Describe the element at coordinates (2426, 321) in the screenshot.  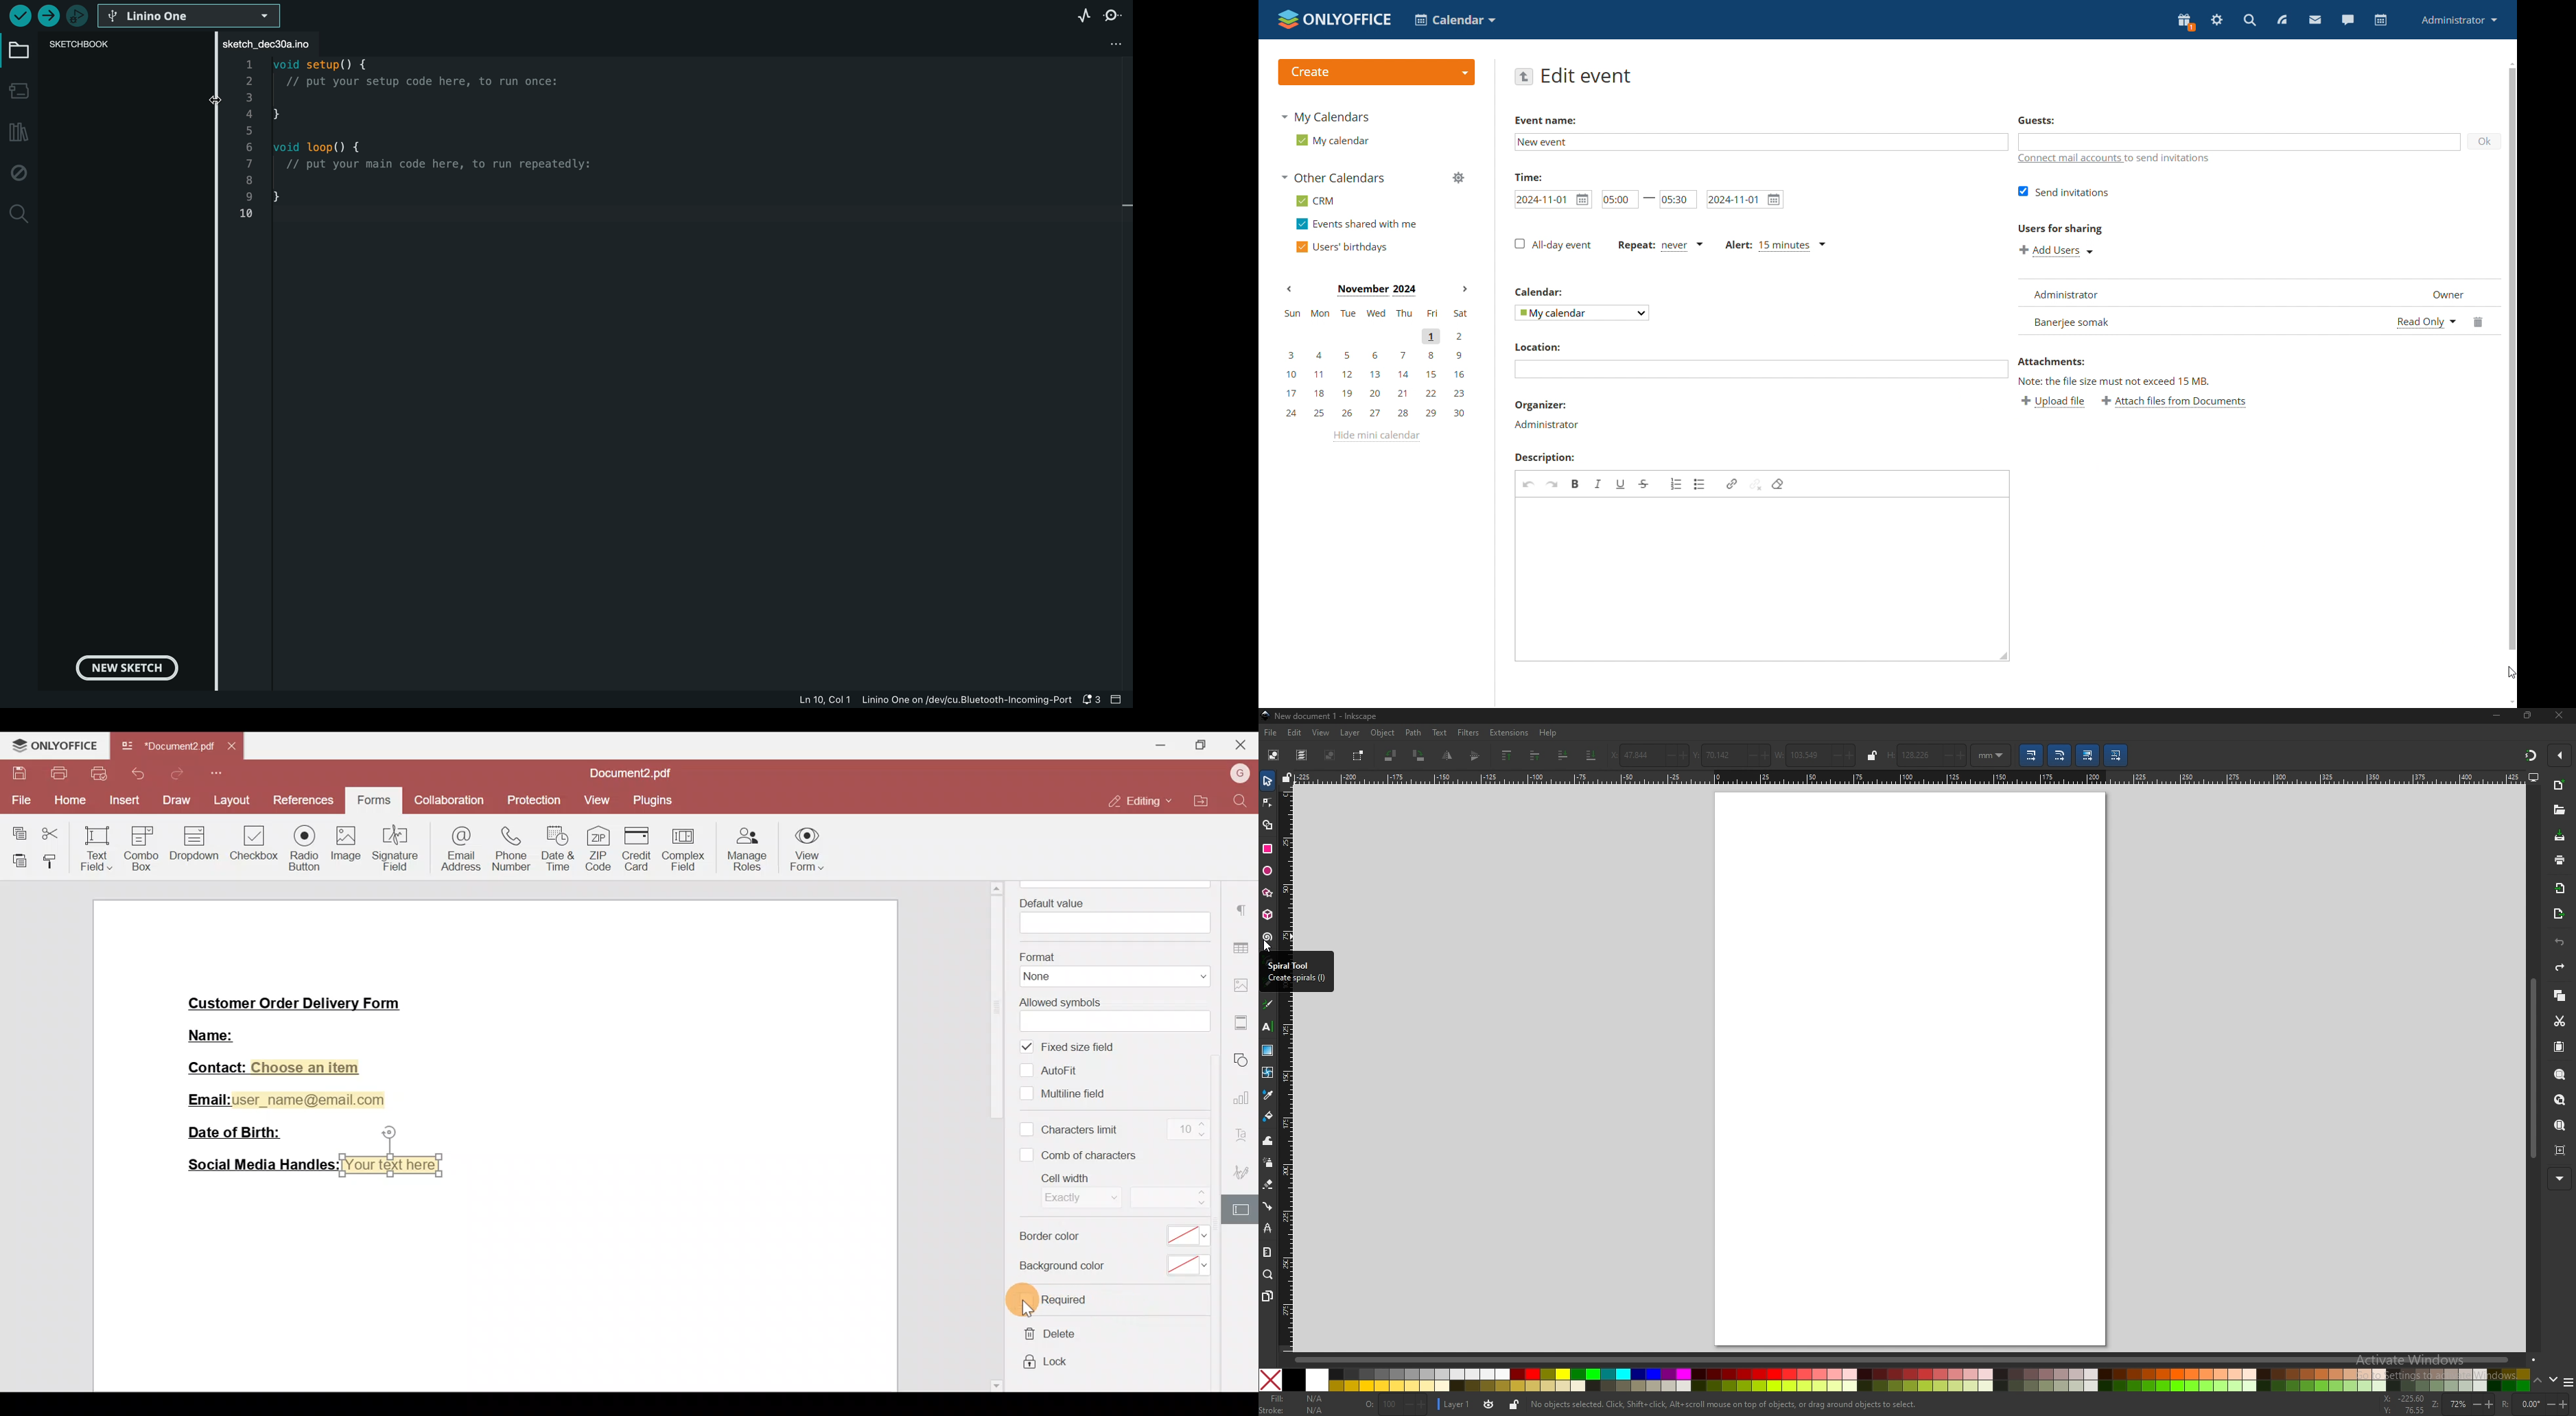
I see `permission status` at that location.